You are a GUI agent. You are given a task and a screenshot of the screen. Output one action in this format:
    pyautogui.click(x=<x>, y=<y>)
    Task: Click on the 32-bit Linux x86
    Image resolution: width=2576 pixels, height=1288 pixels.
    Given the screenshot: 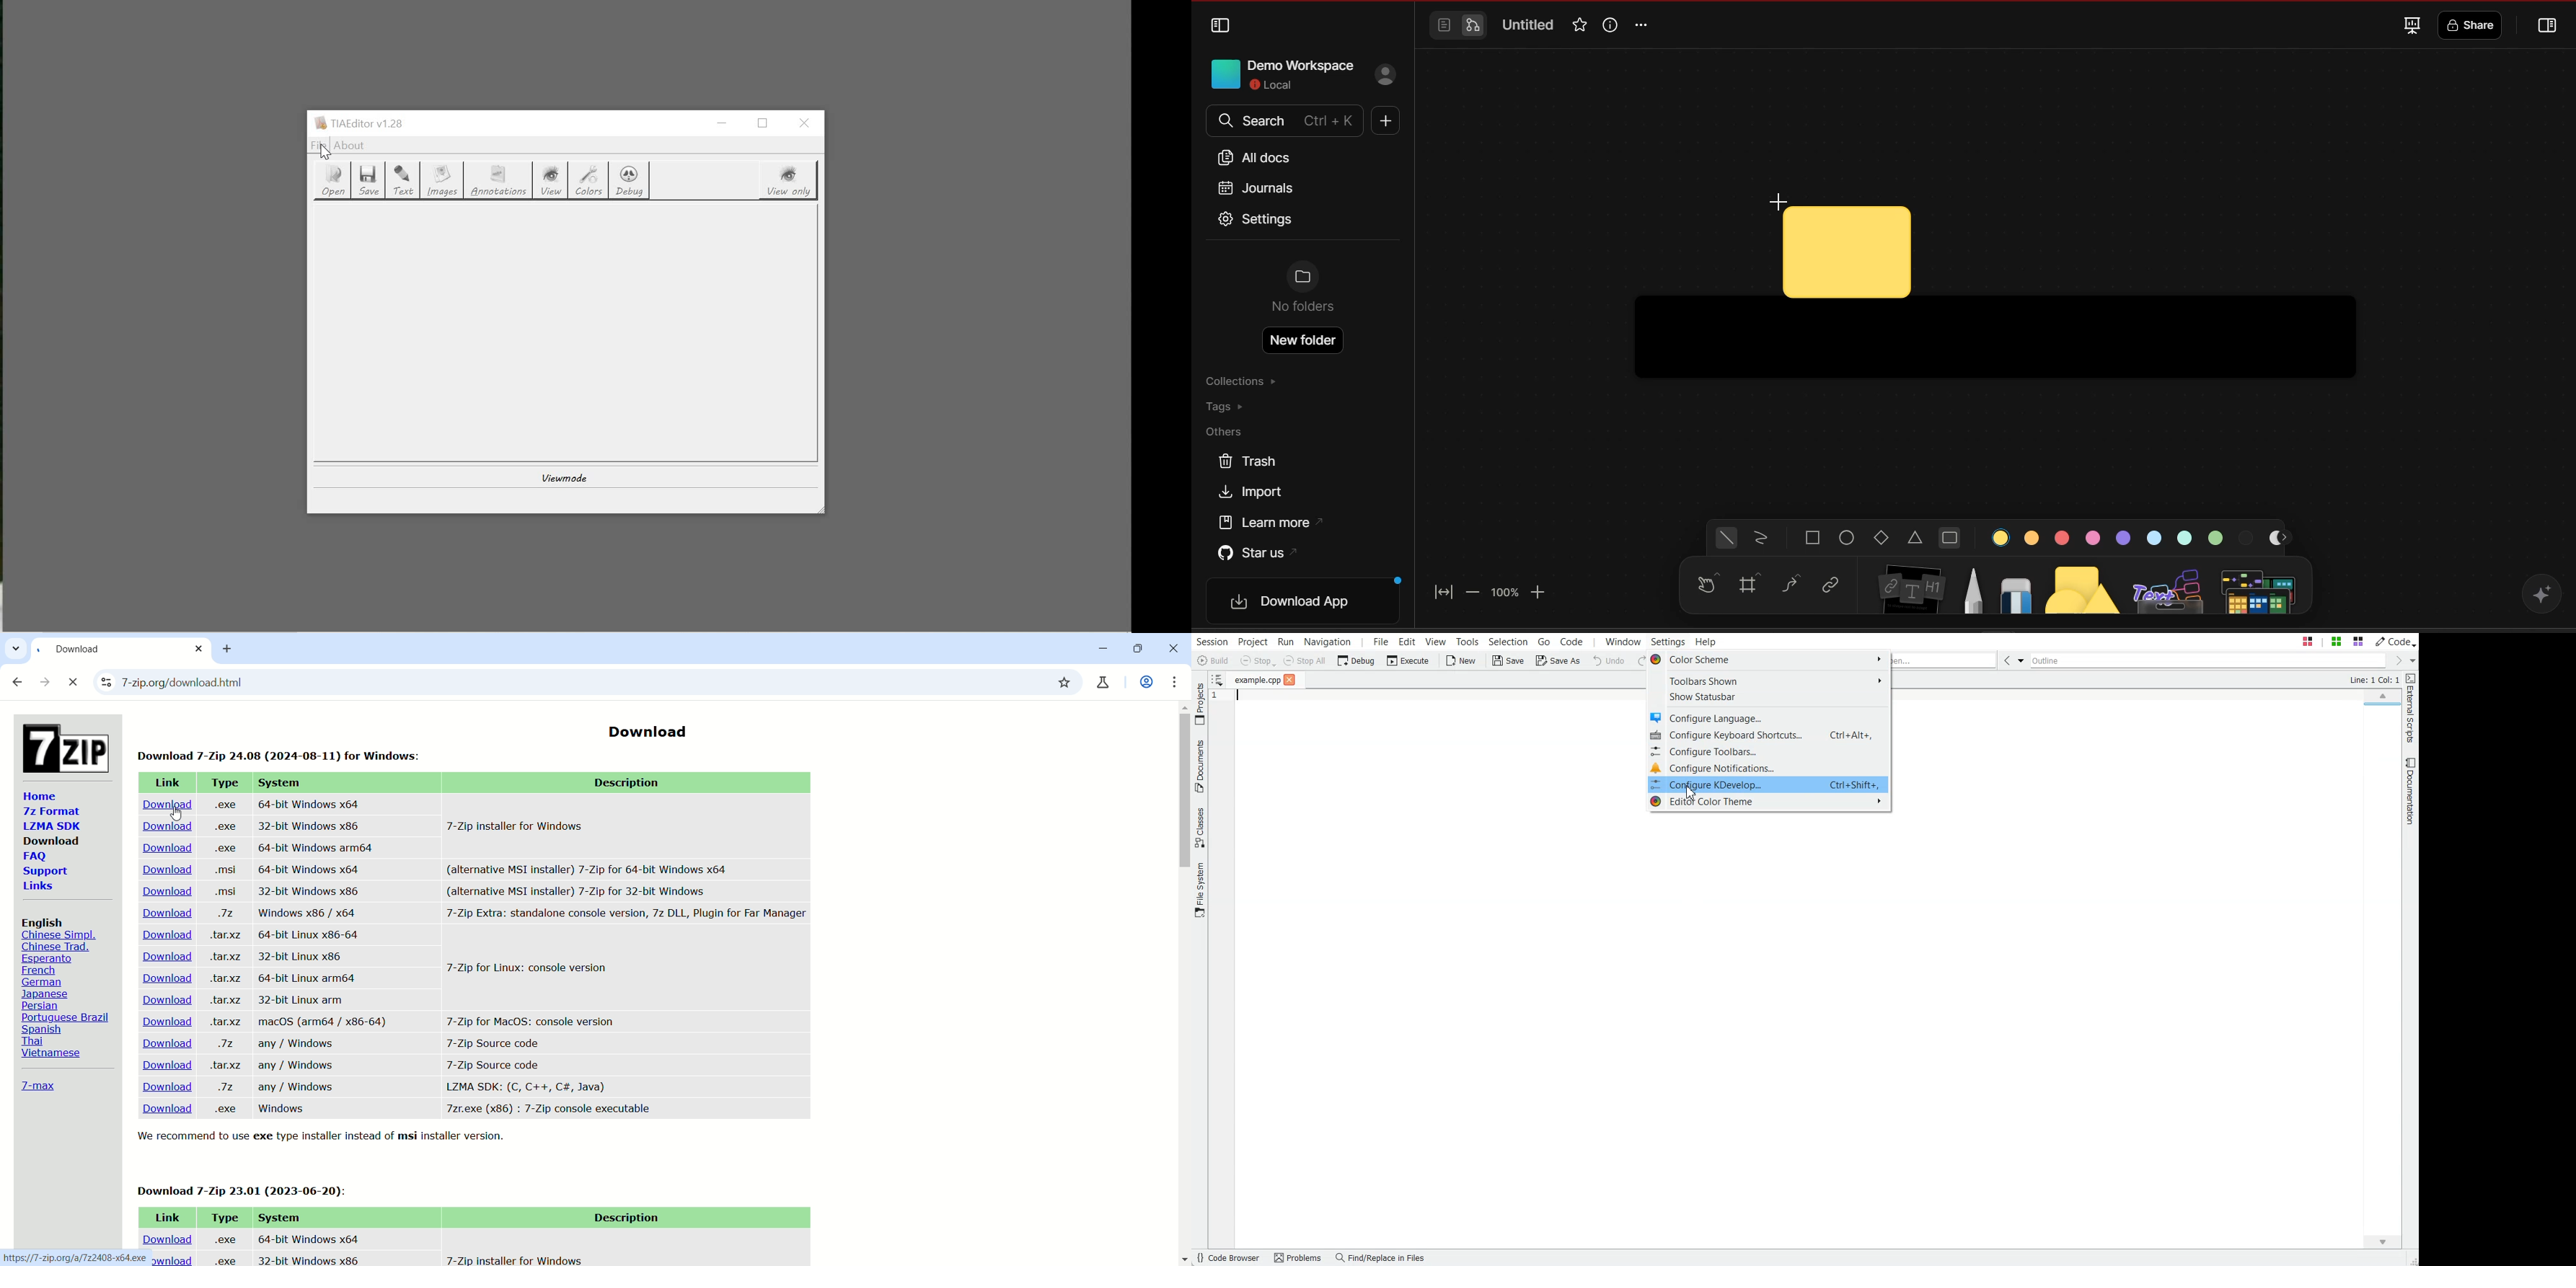 What is the action you would take?
    pyautogui.click(x=302, y=956)
    